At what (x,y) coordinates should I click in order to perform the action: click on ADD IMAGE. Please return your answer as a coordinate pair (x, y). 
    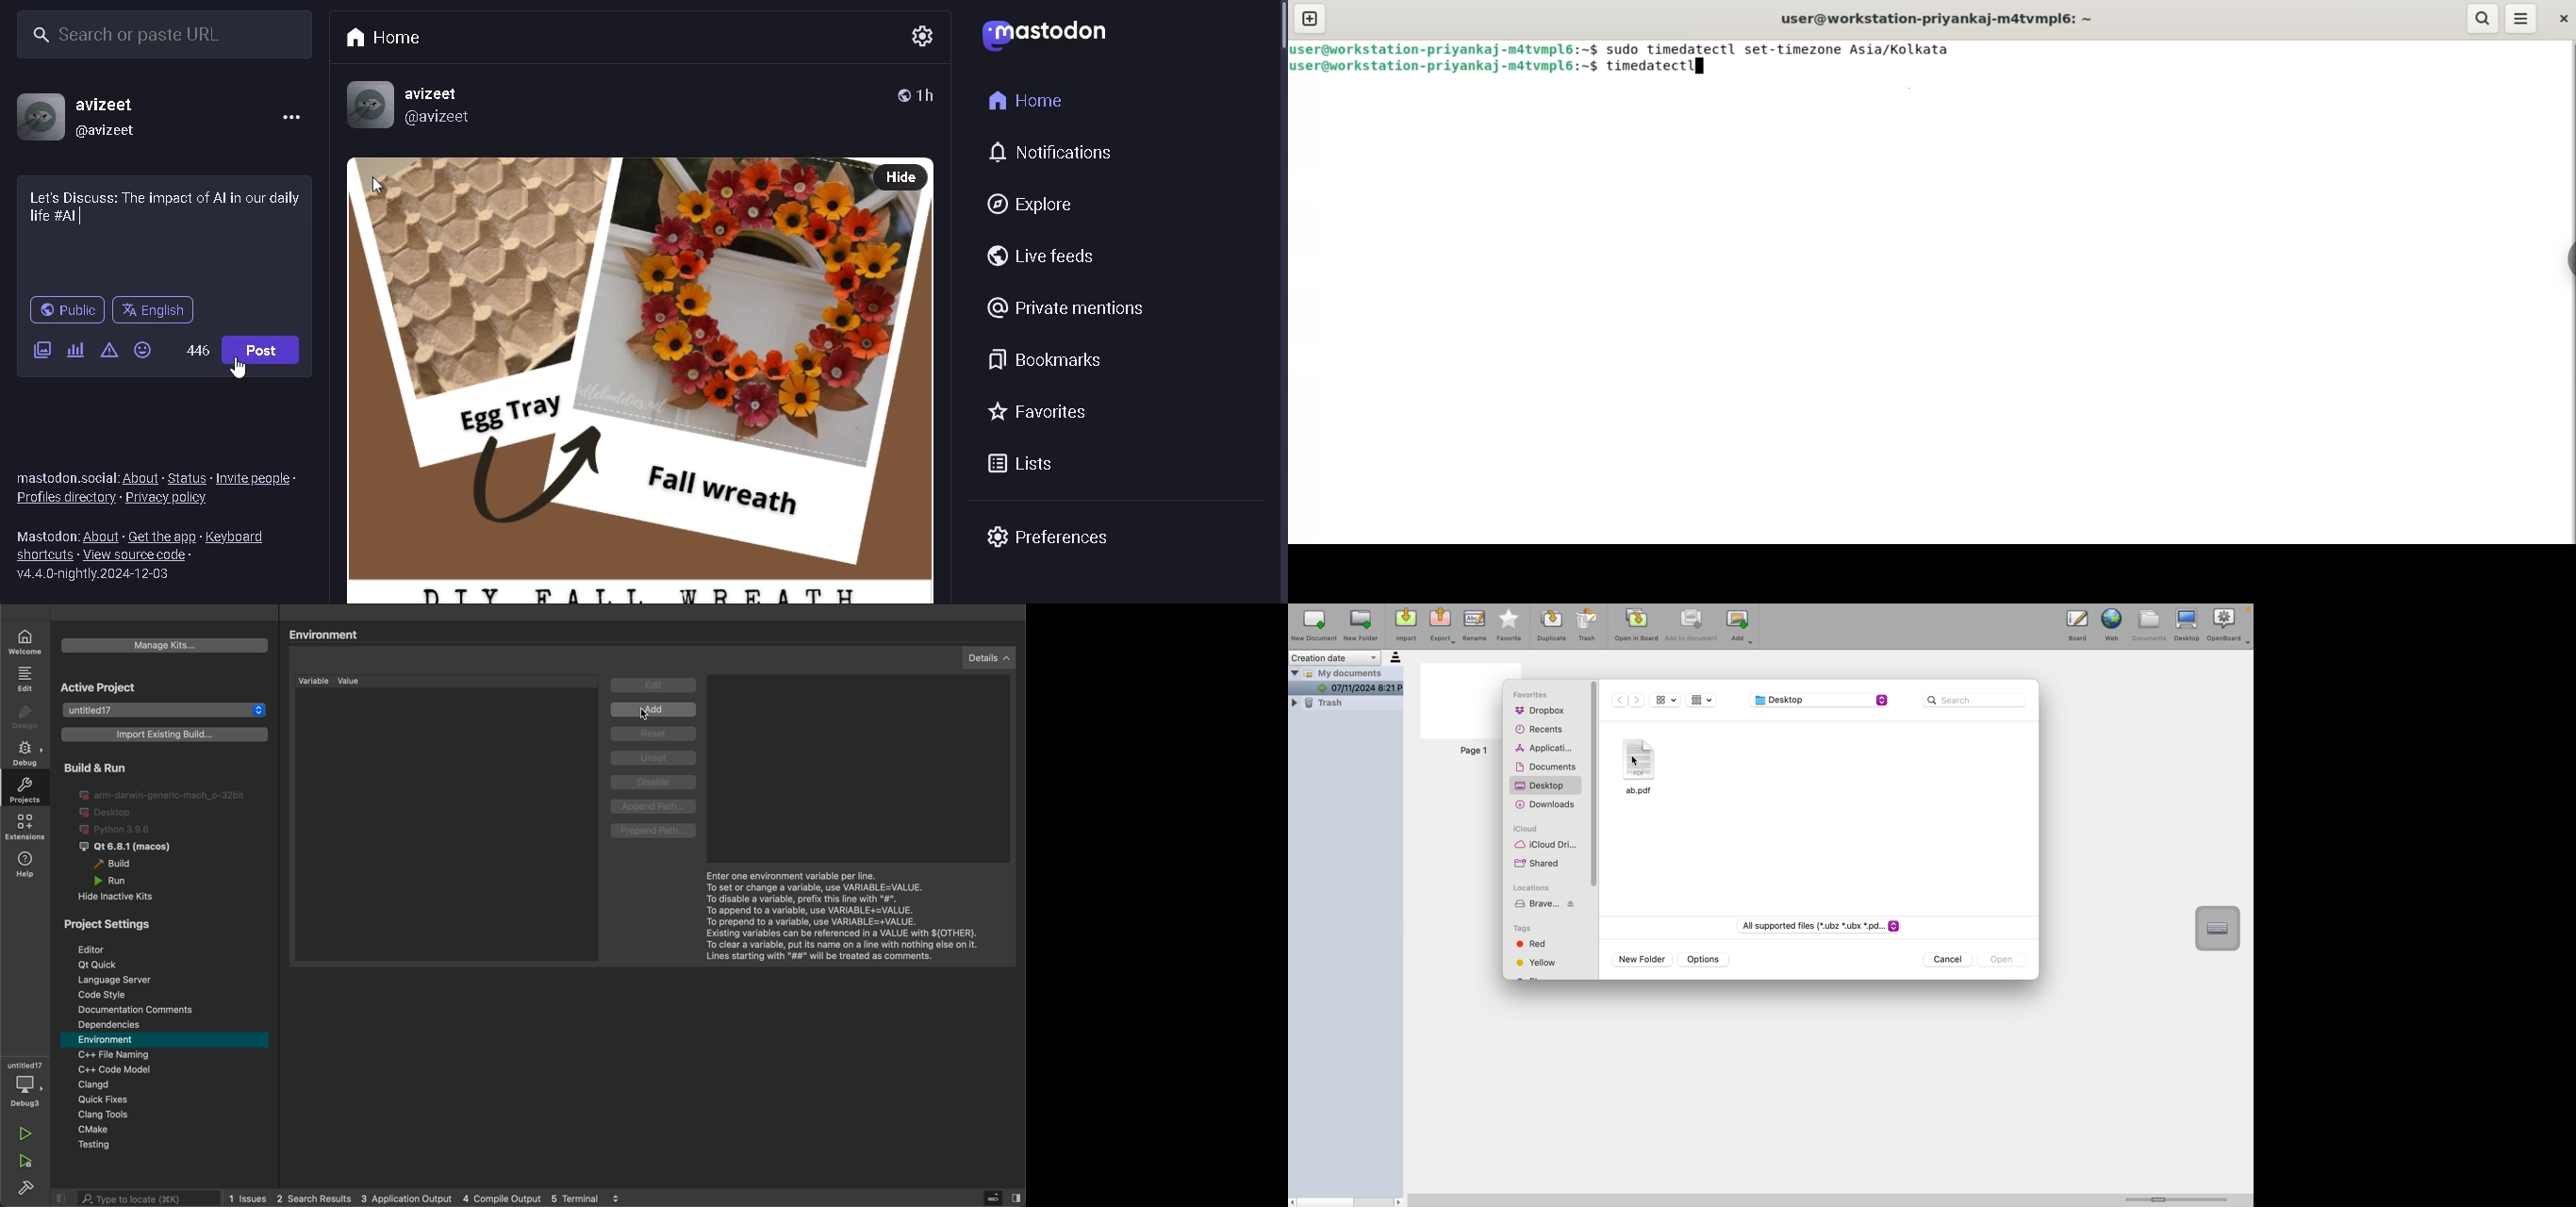
    Looking at the image, I should click on (41, 348).